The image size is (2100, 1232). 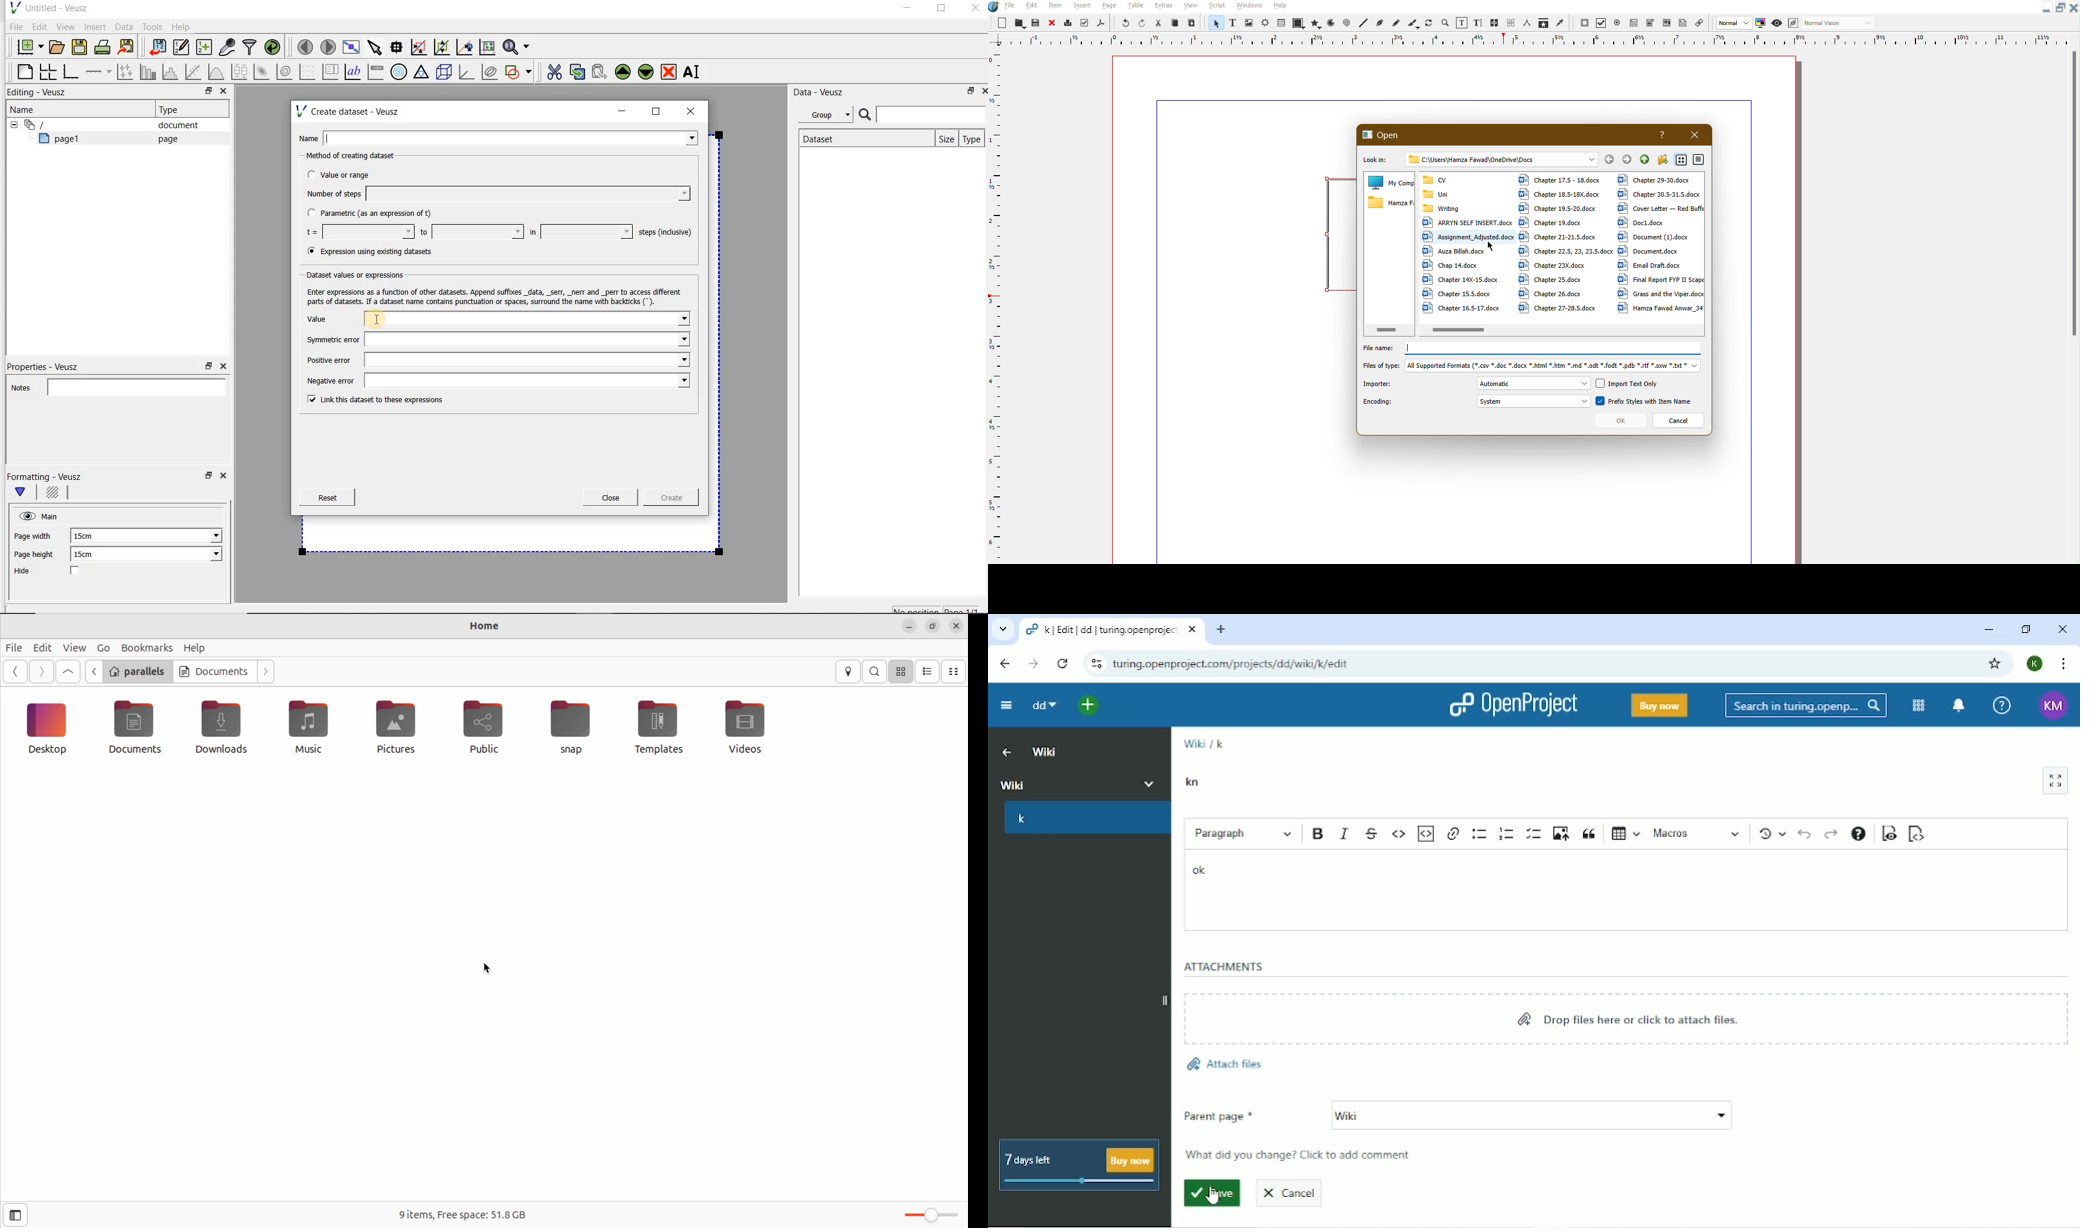 I want to click on minimize, so click(x=906, y=9).